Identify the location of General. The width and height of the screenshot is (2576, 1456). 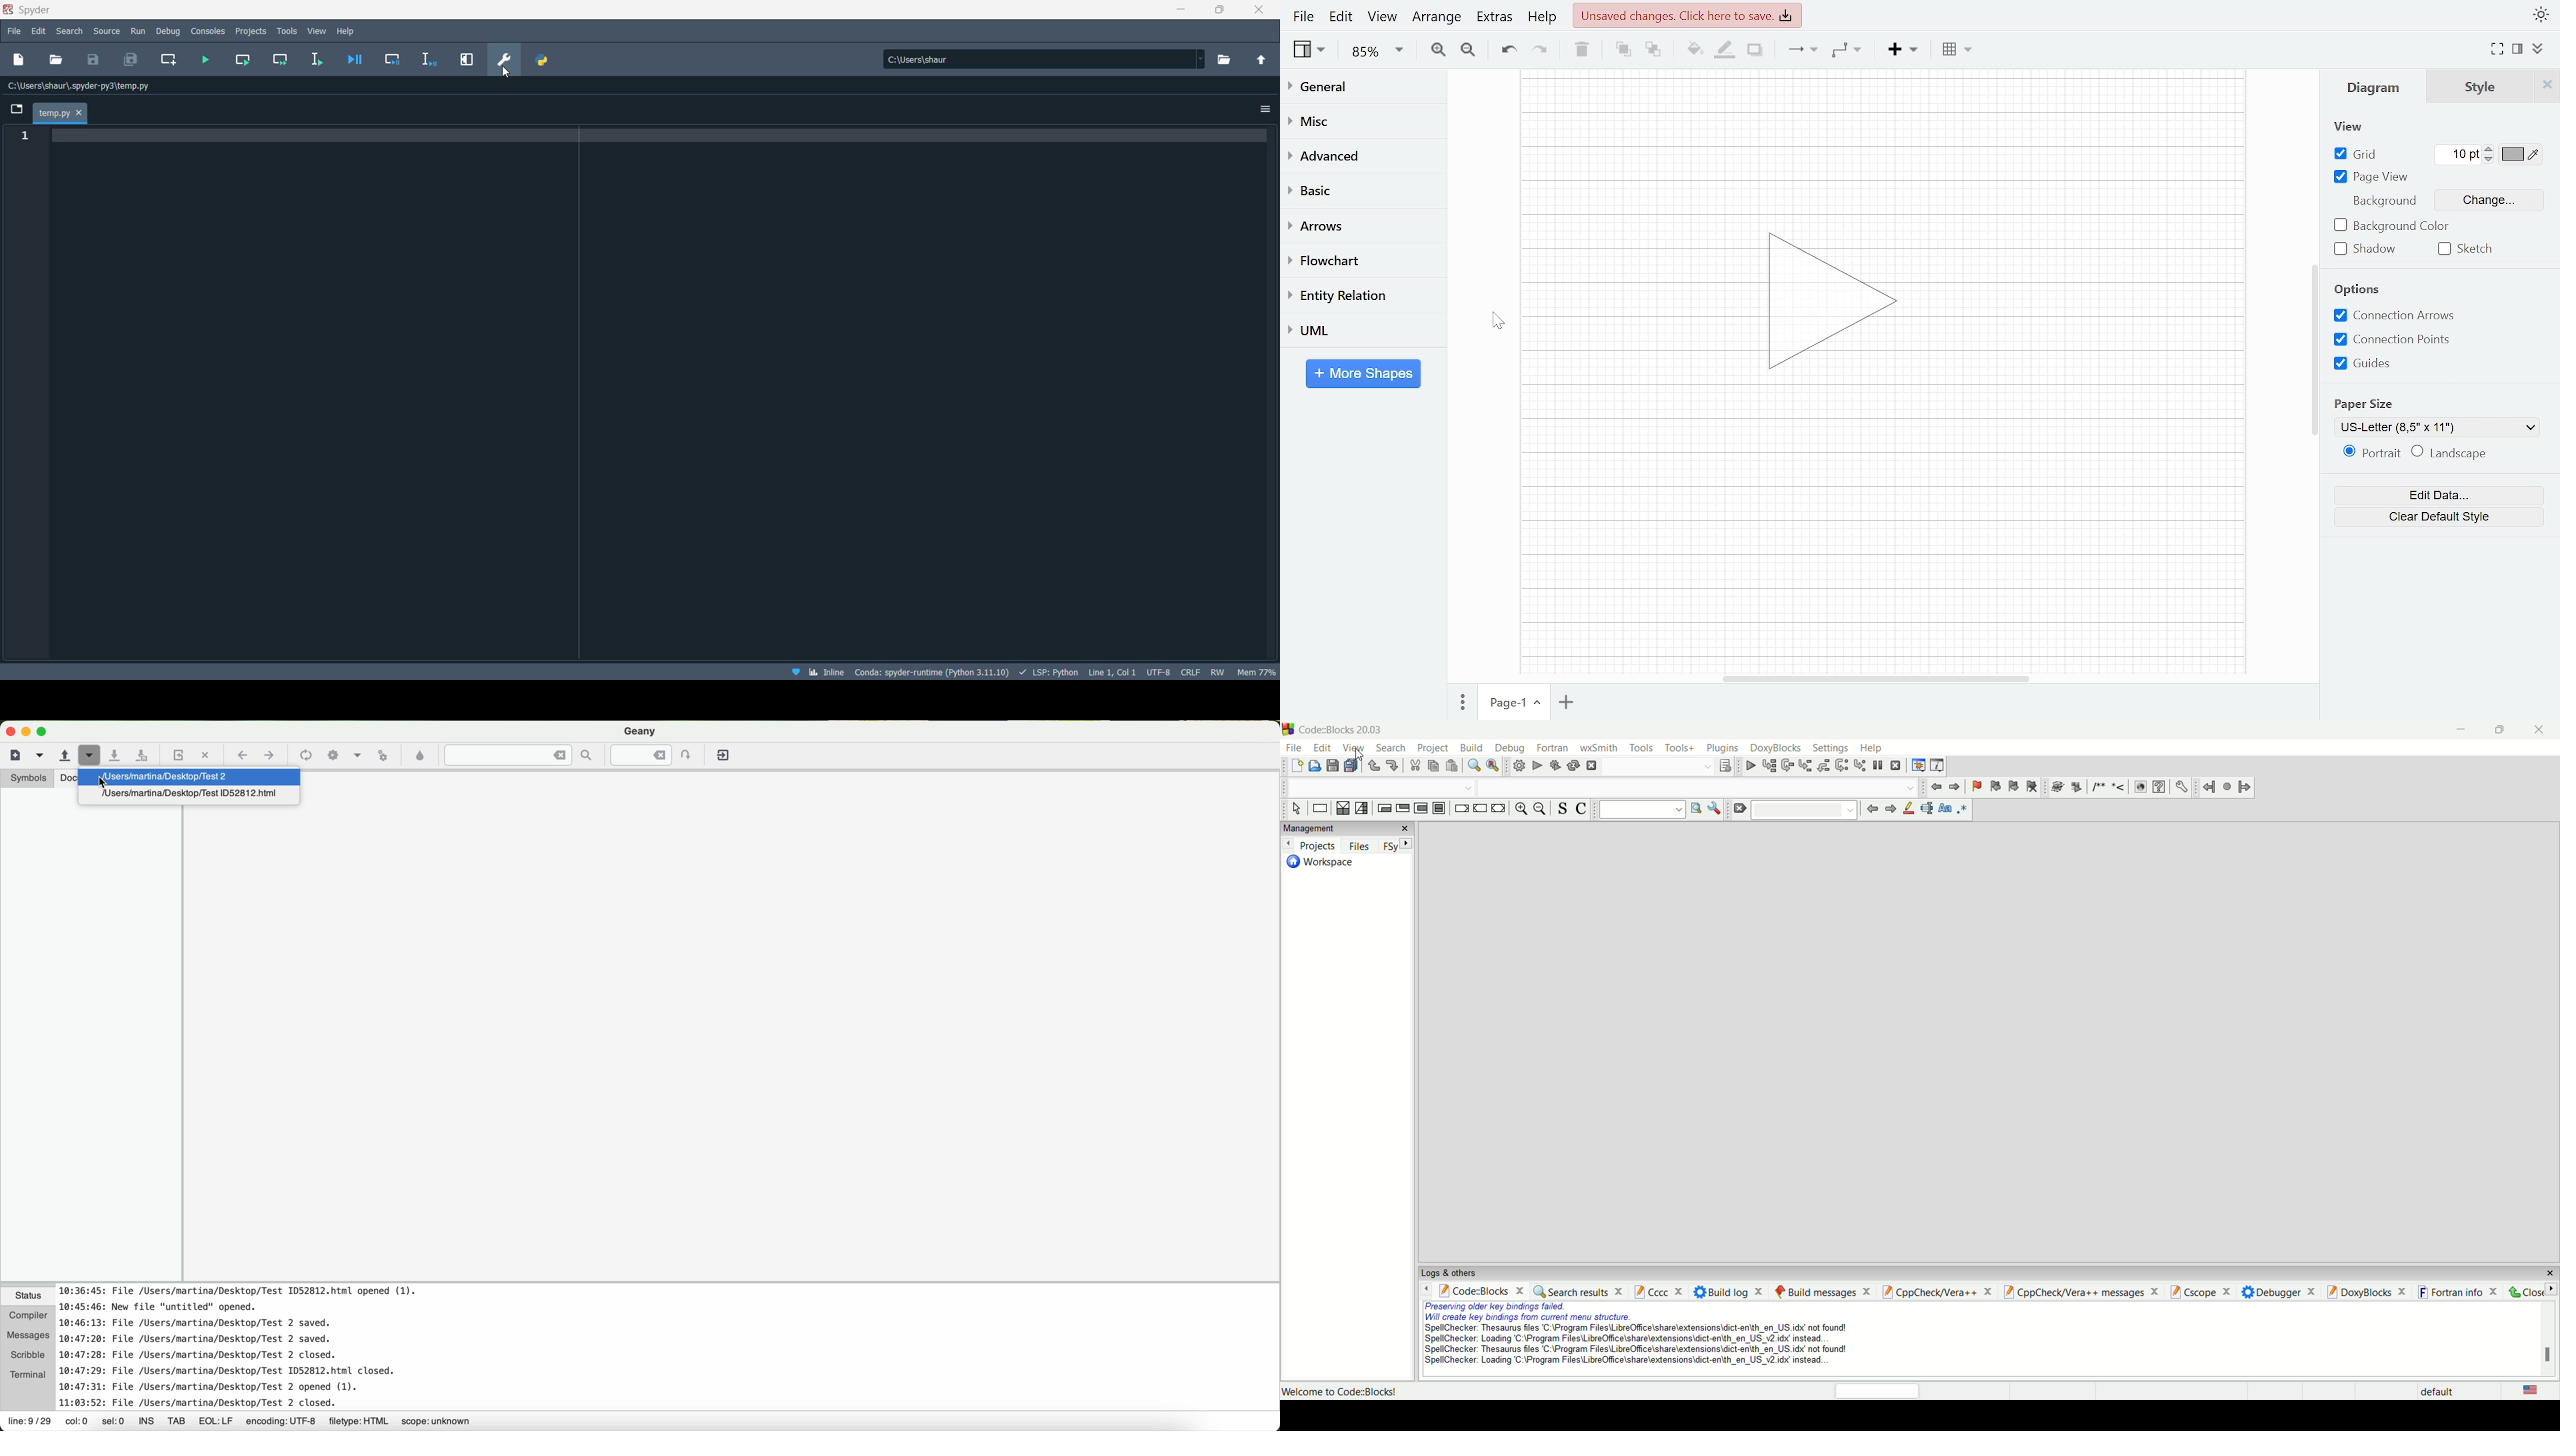
(1356, 89).